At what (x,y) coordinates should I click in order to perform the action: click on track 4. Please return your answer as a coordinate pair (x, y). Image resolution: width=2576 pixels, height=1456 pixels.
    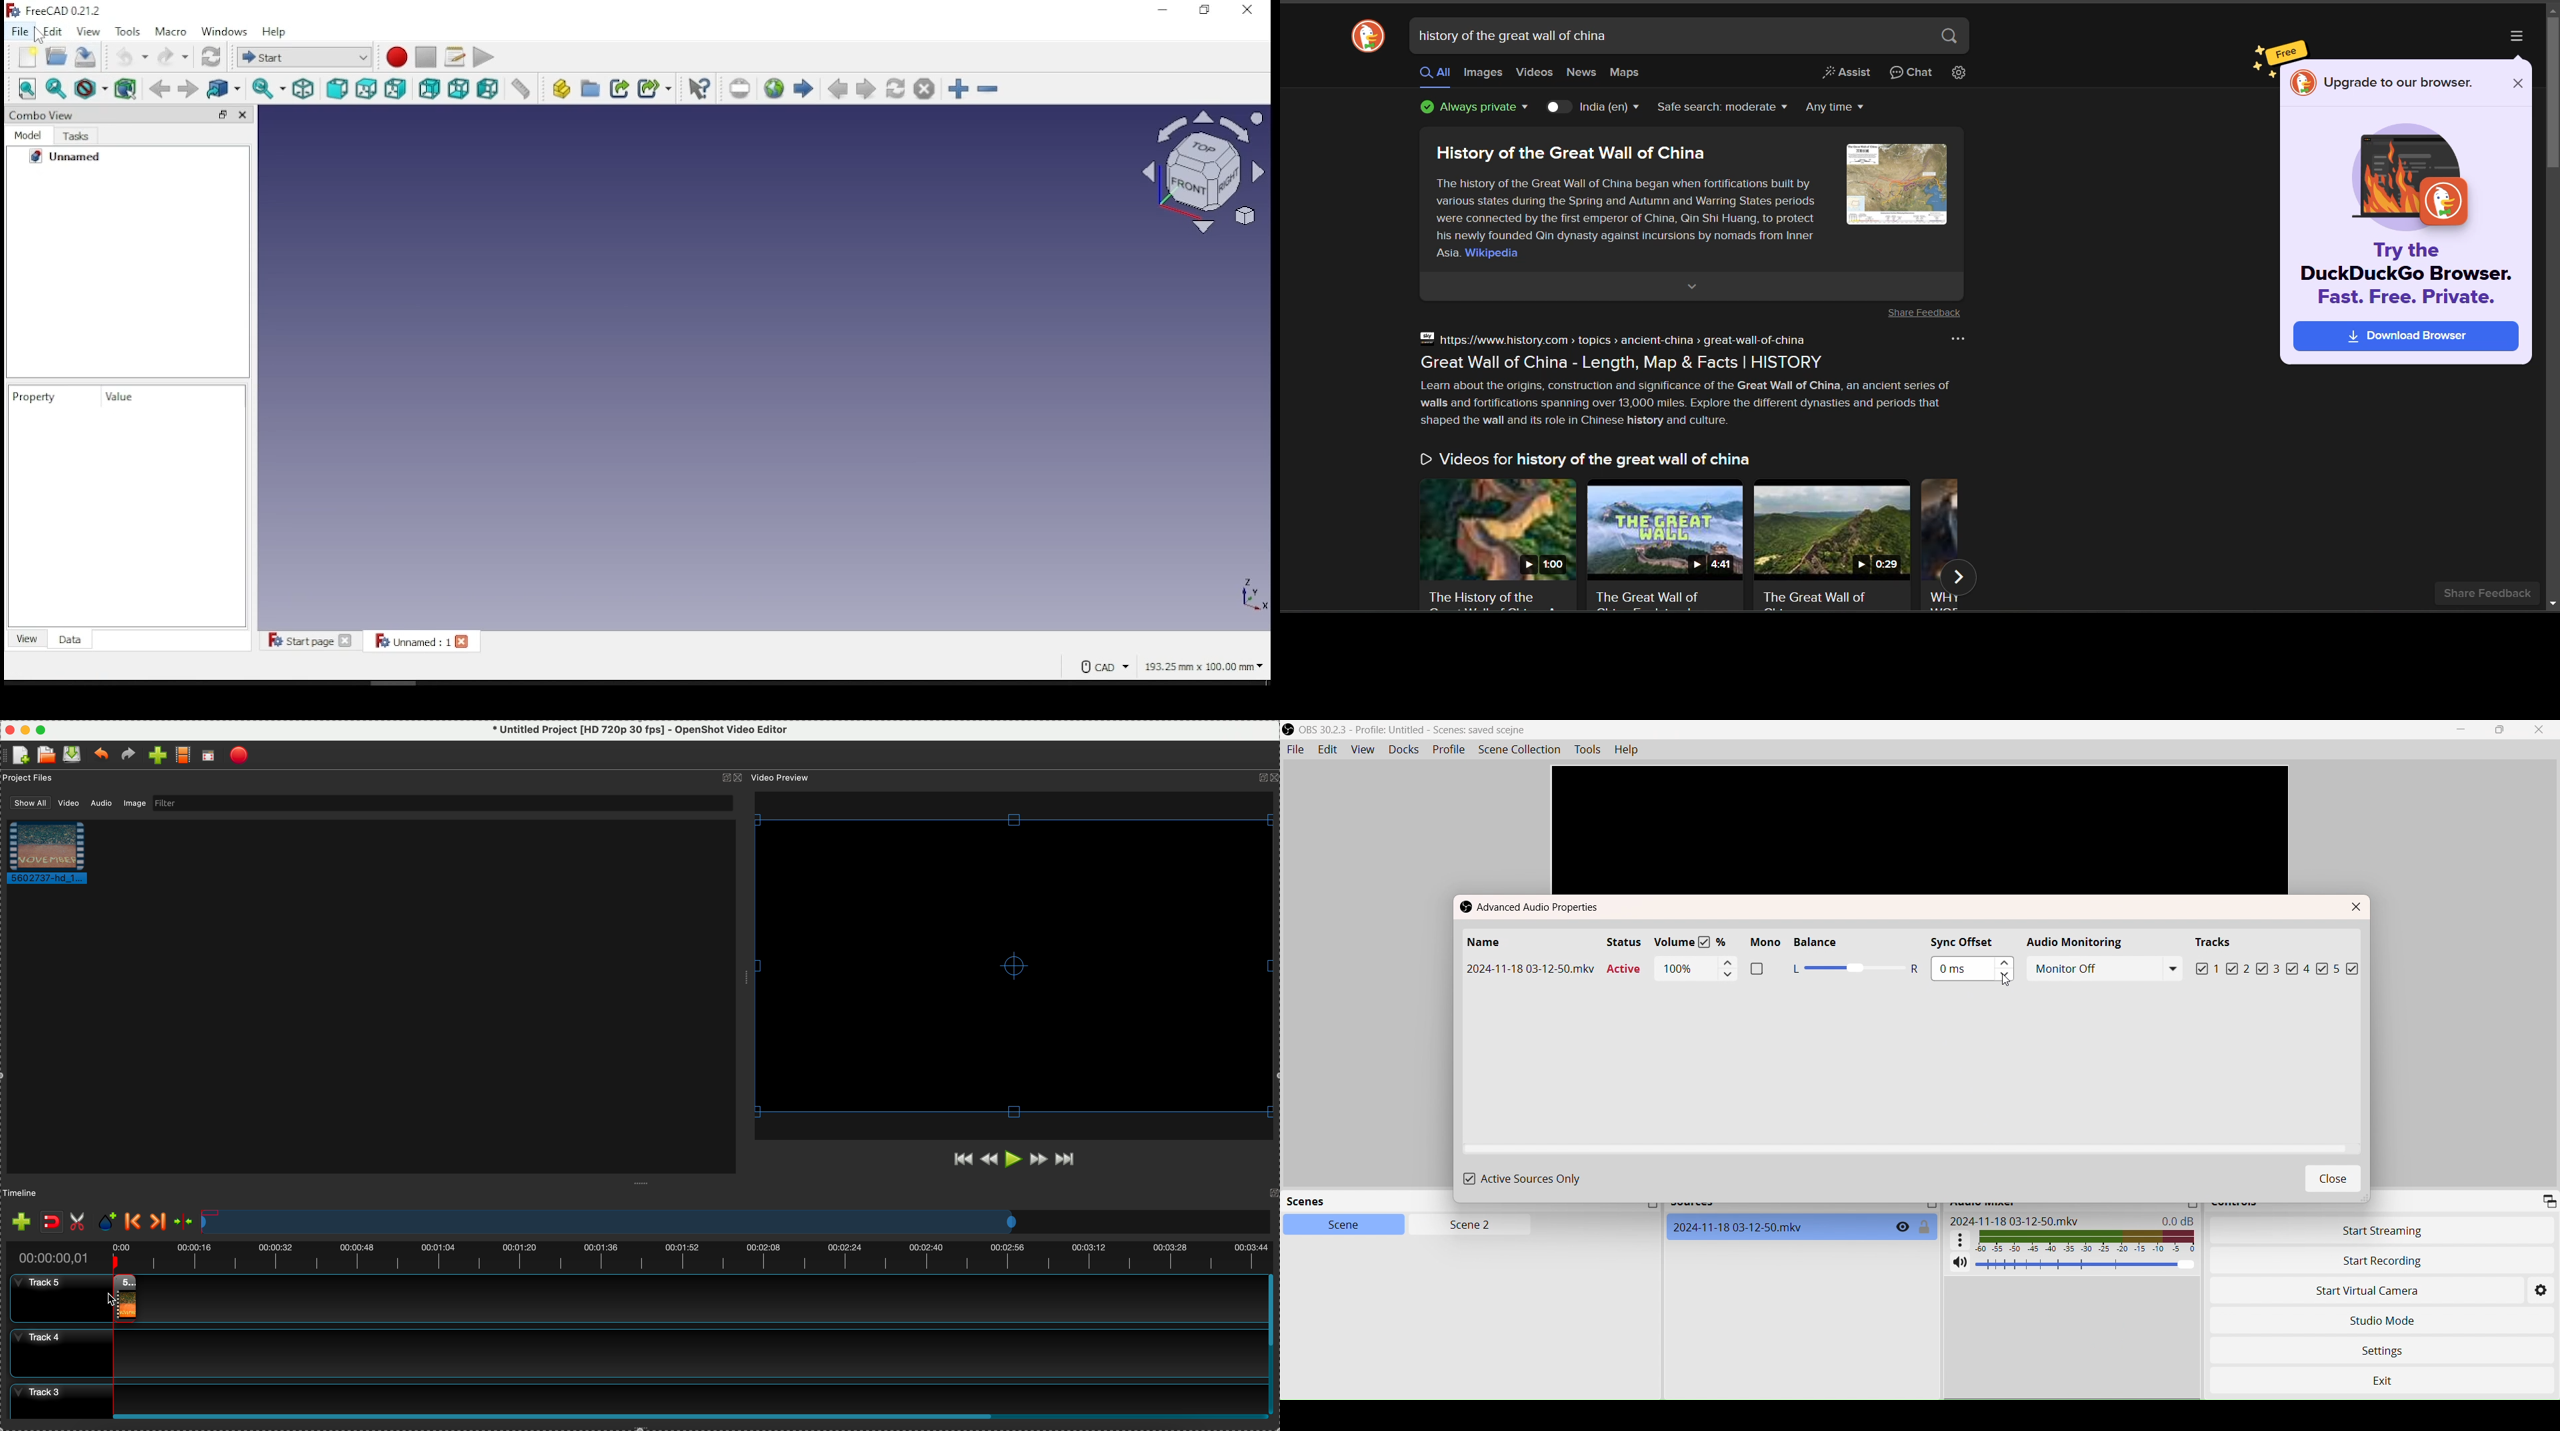
    Looking at the image, I should click on (632, 1354).